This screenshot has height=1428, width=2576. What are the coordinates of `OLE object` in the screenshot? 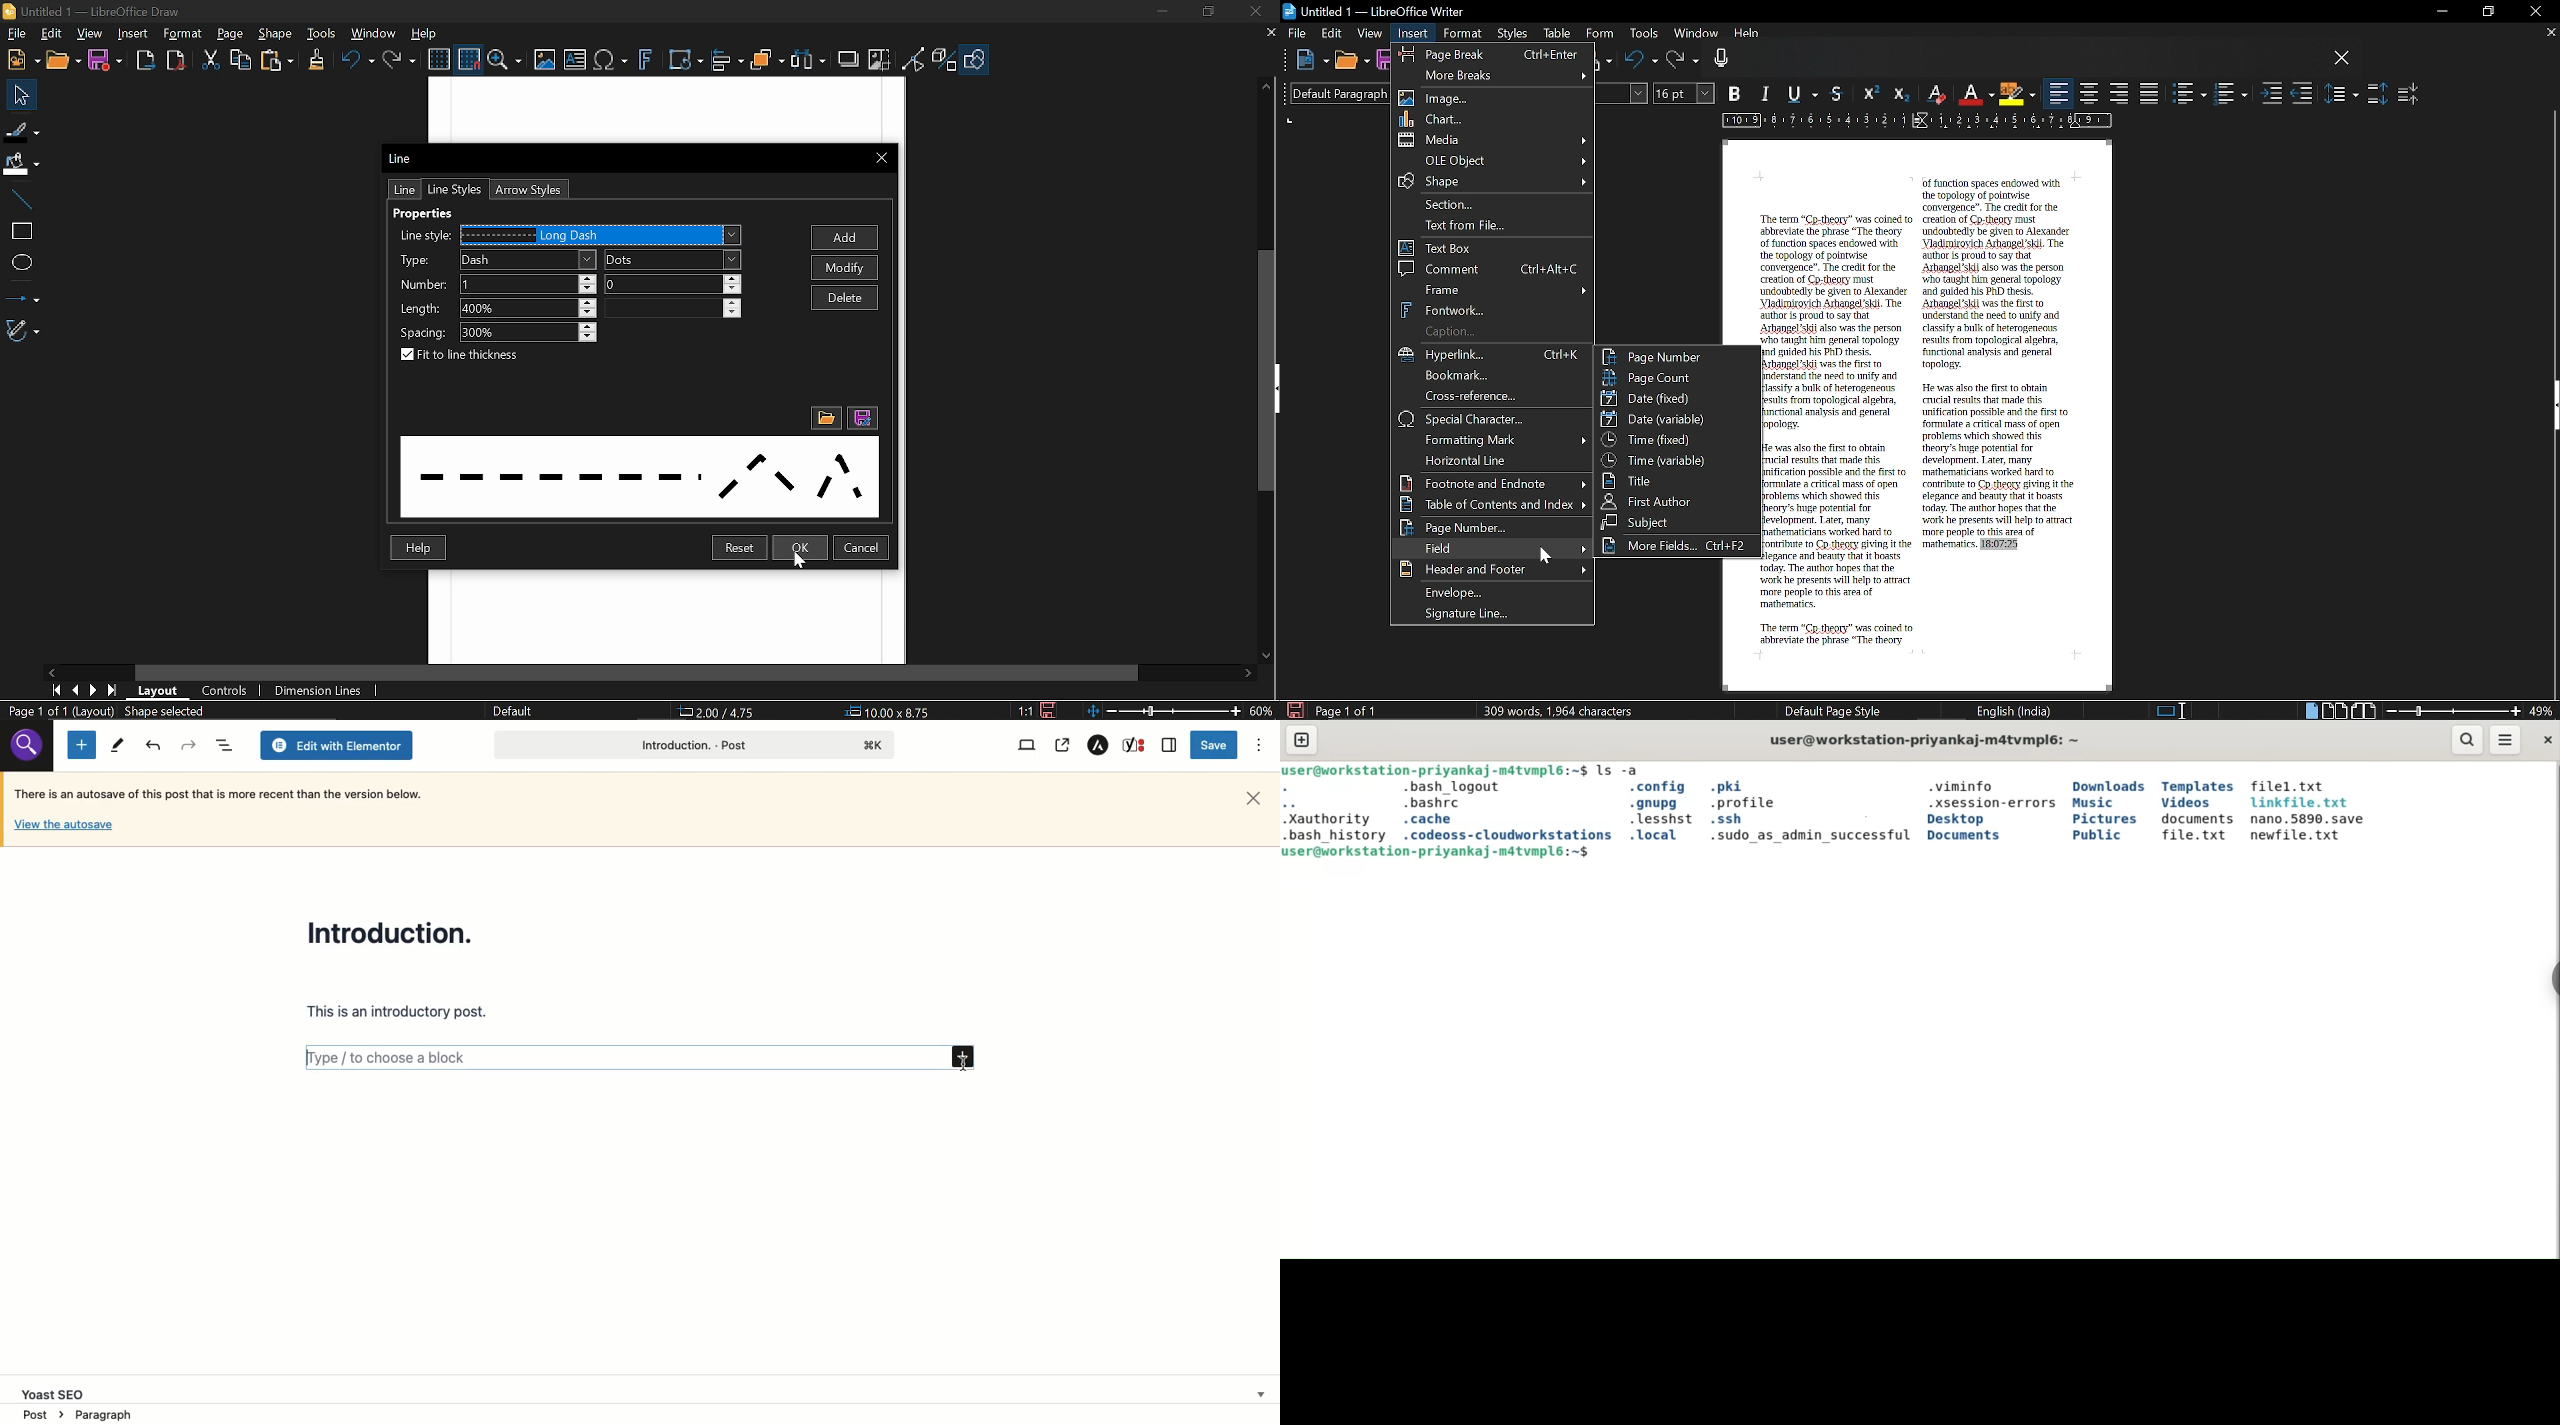 It's located at (1494, 160).